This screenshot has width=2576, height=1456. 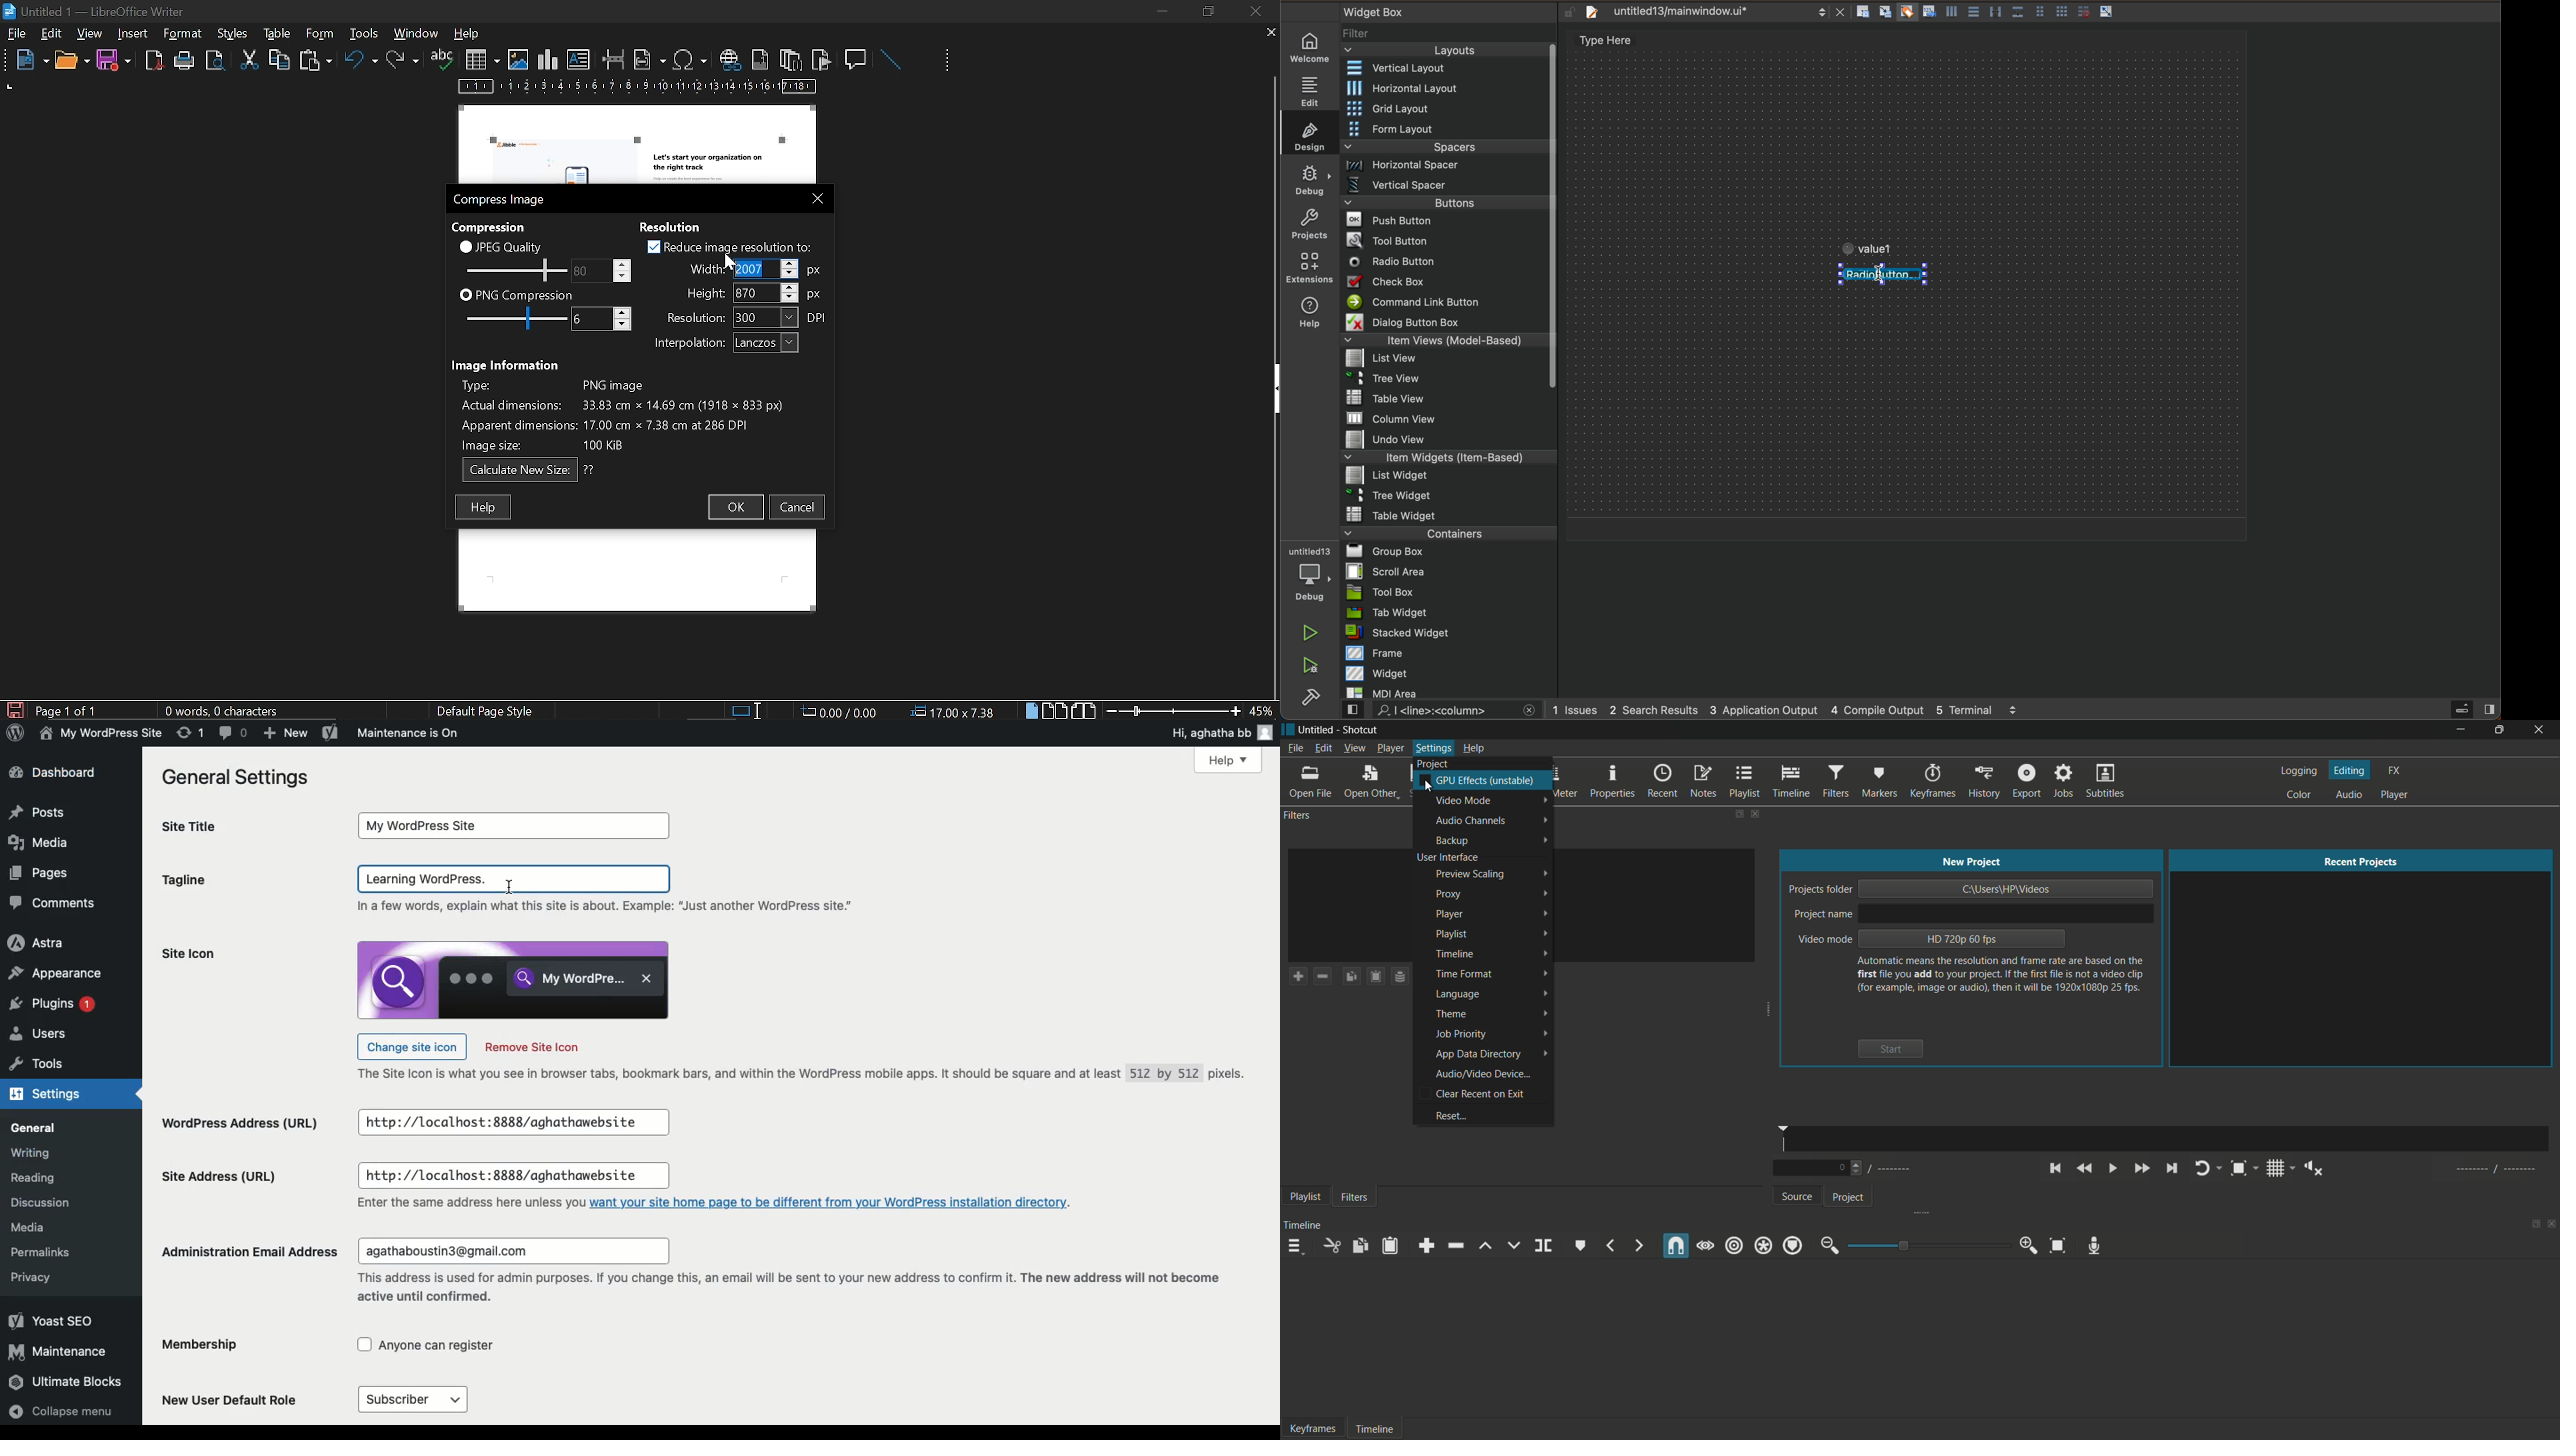 What do you see at coordinates (1819, 890) in the screenshot?
I see `project folder` at bounding box center [1819, 890].